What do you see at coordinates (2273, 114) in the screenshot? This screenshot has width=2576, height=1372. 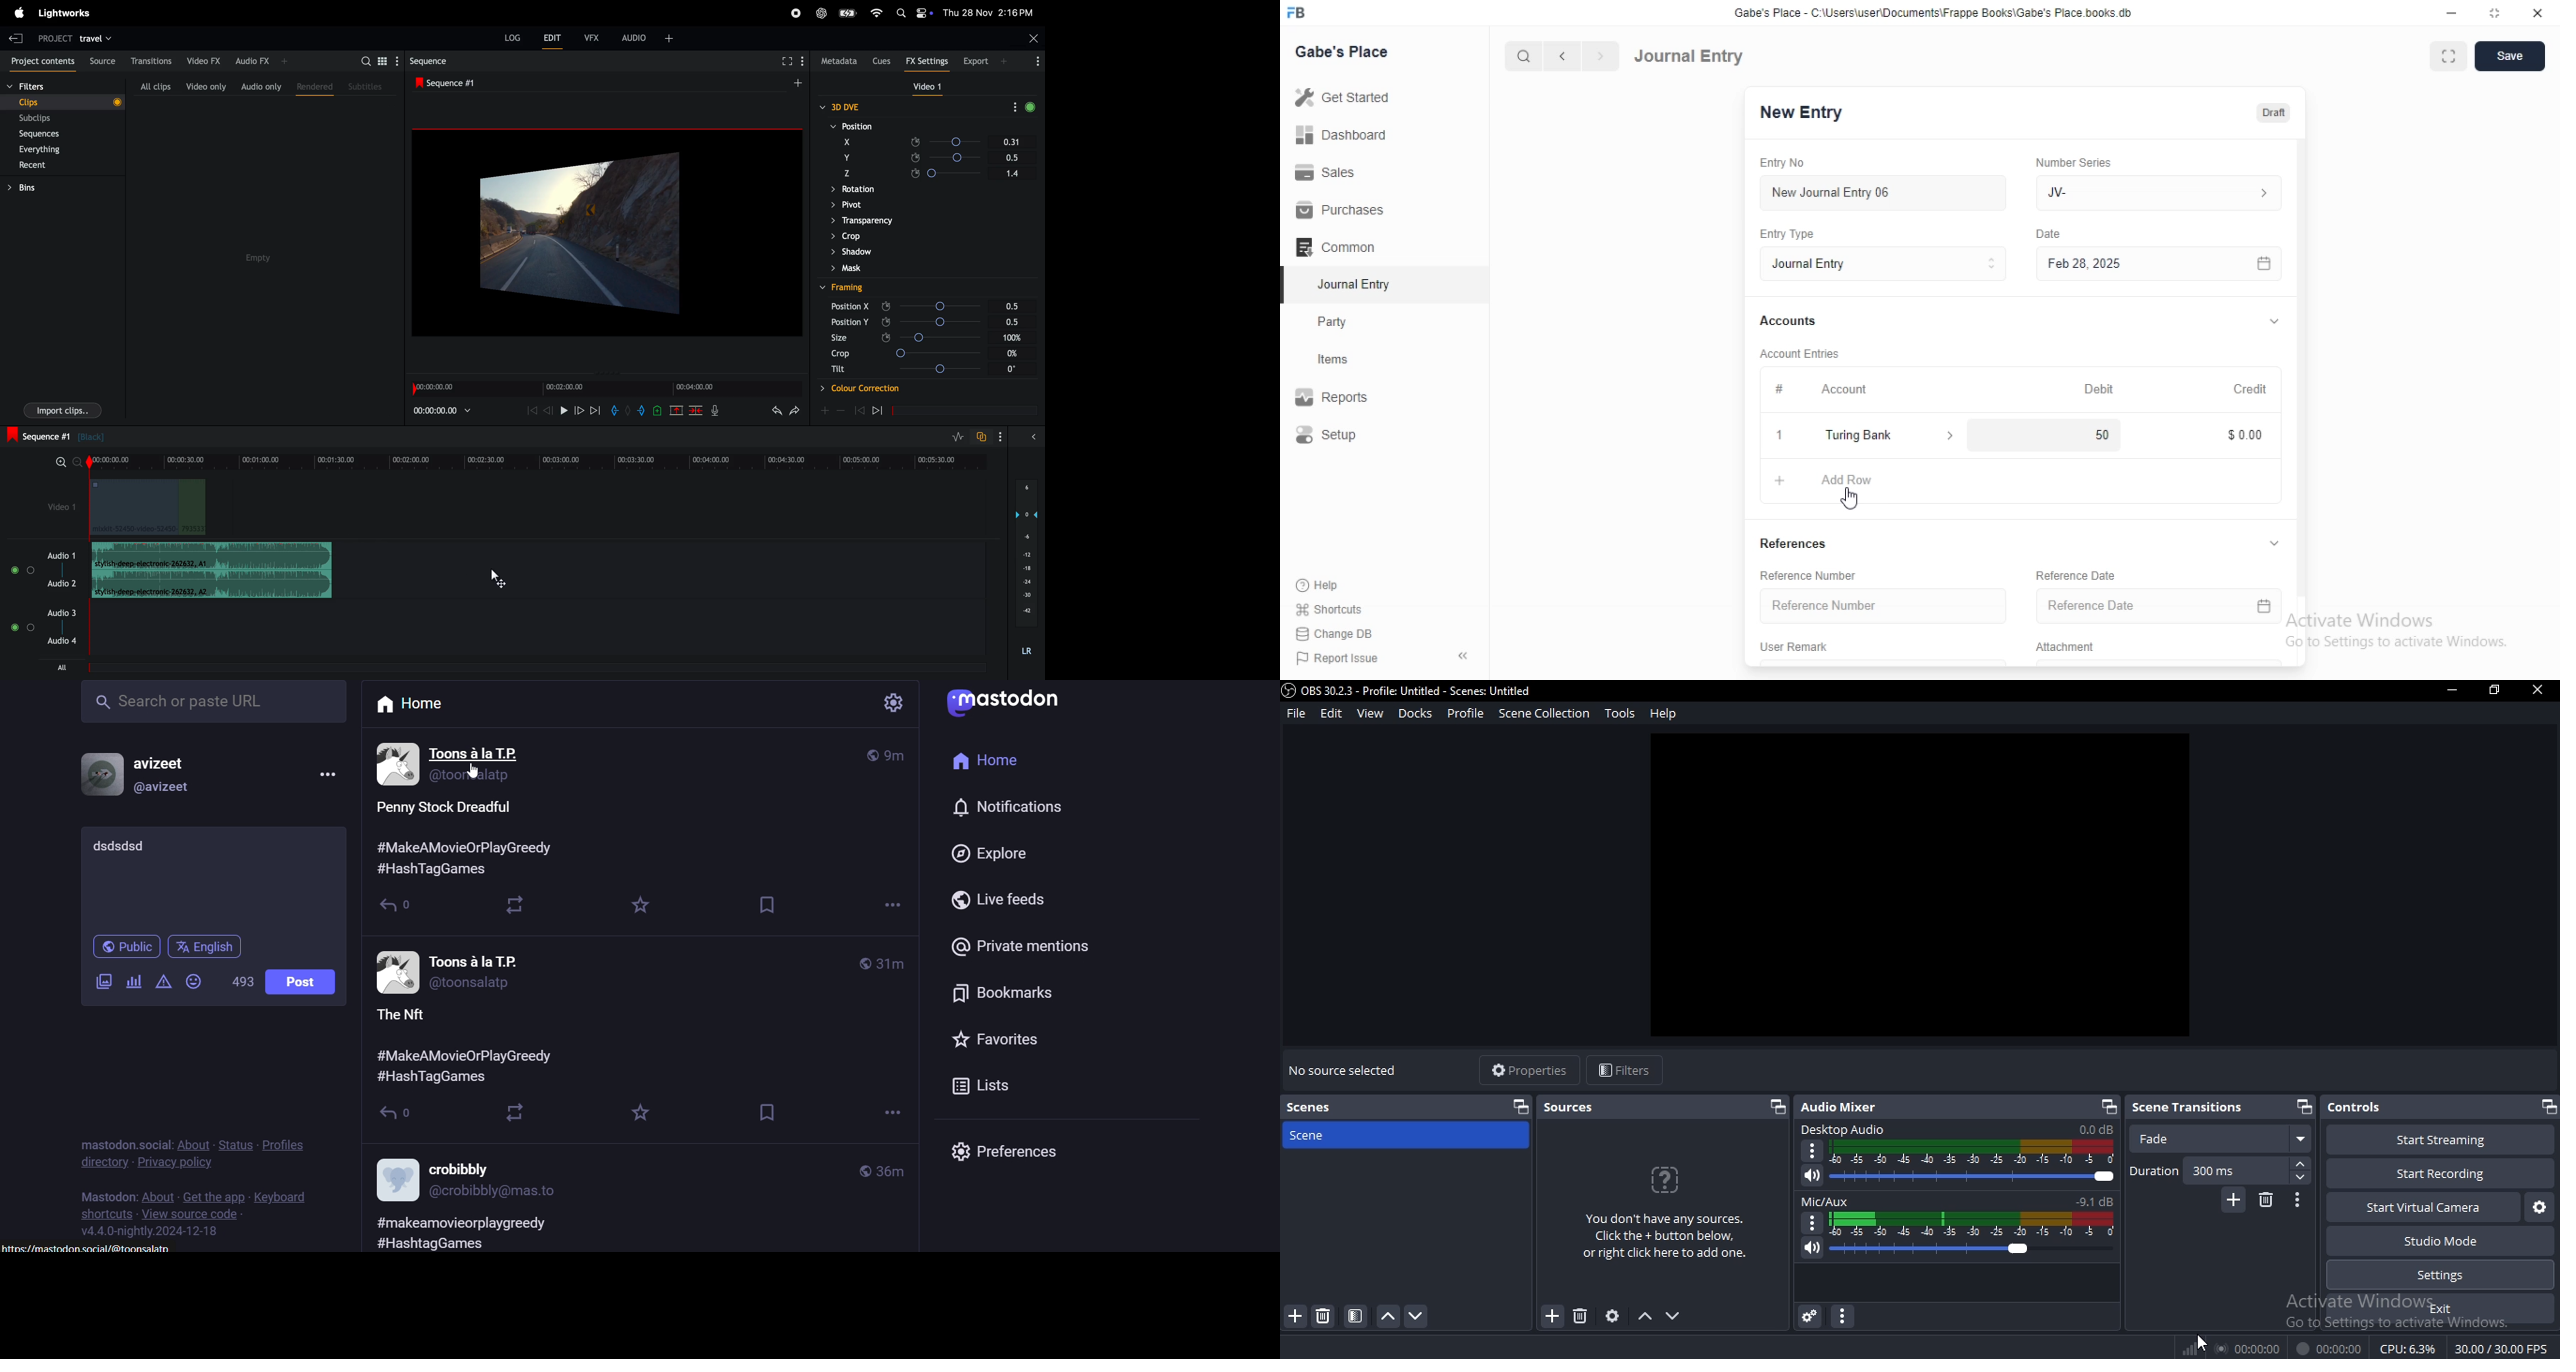 I see `draft` at bounding box center [2273, 114].